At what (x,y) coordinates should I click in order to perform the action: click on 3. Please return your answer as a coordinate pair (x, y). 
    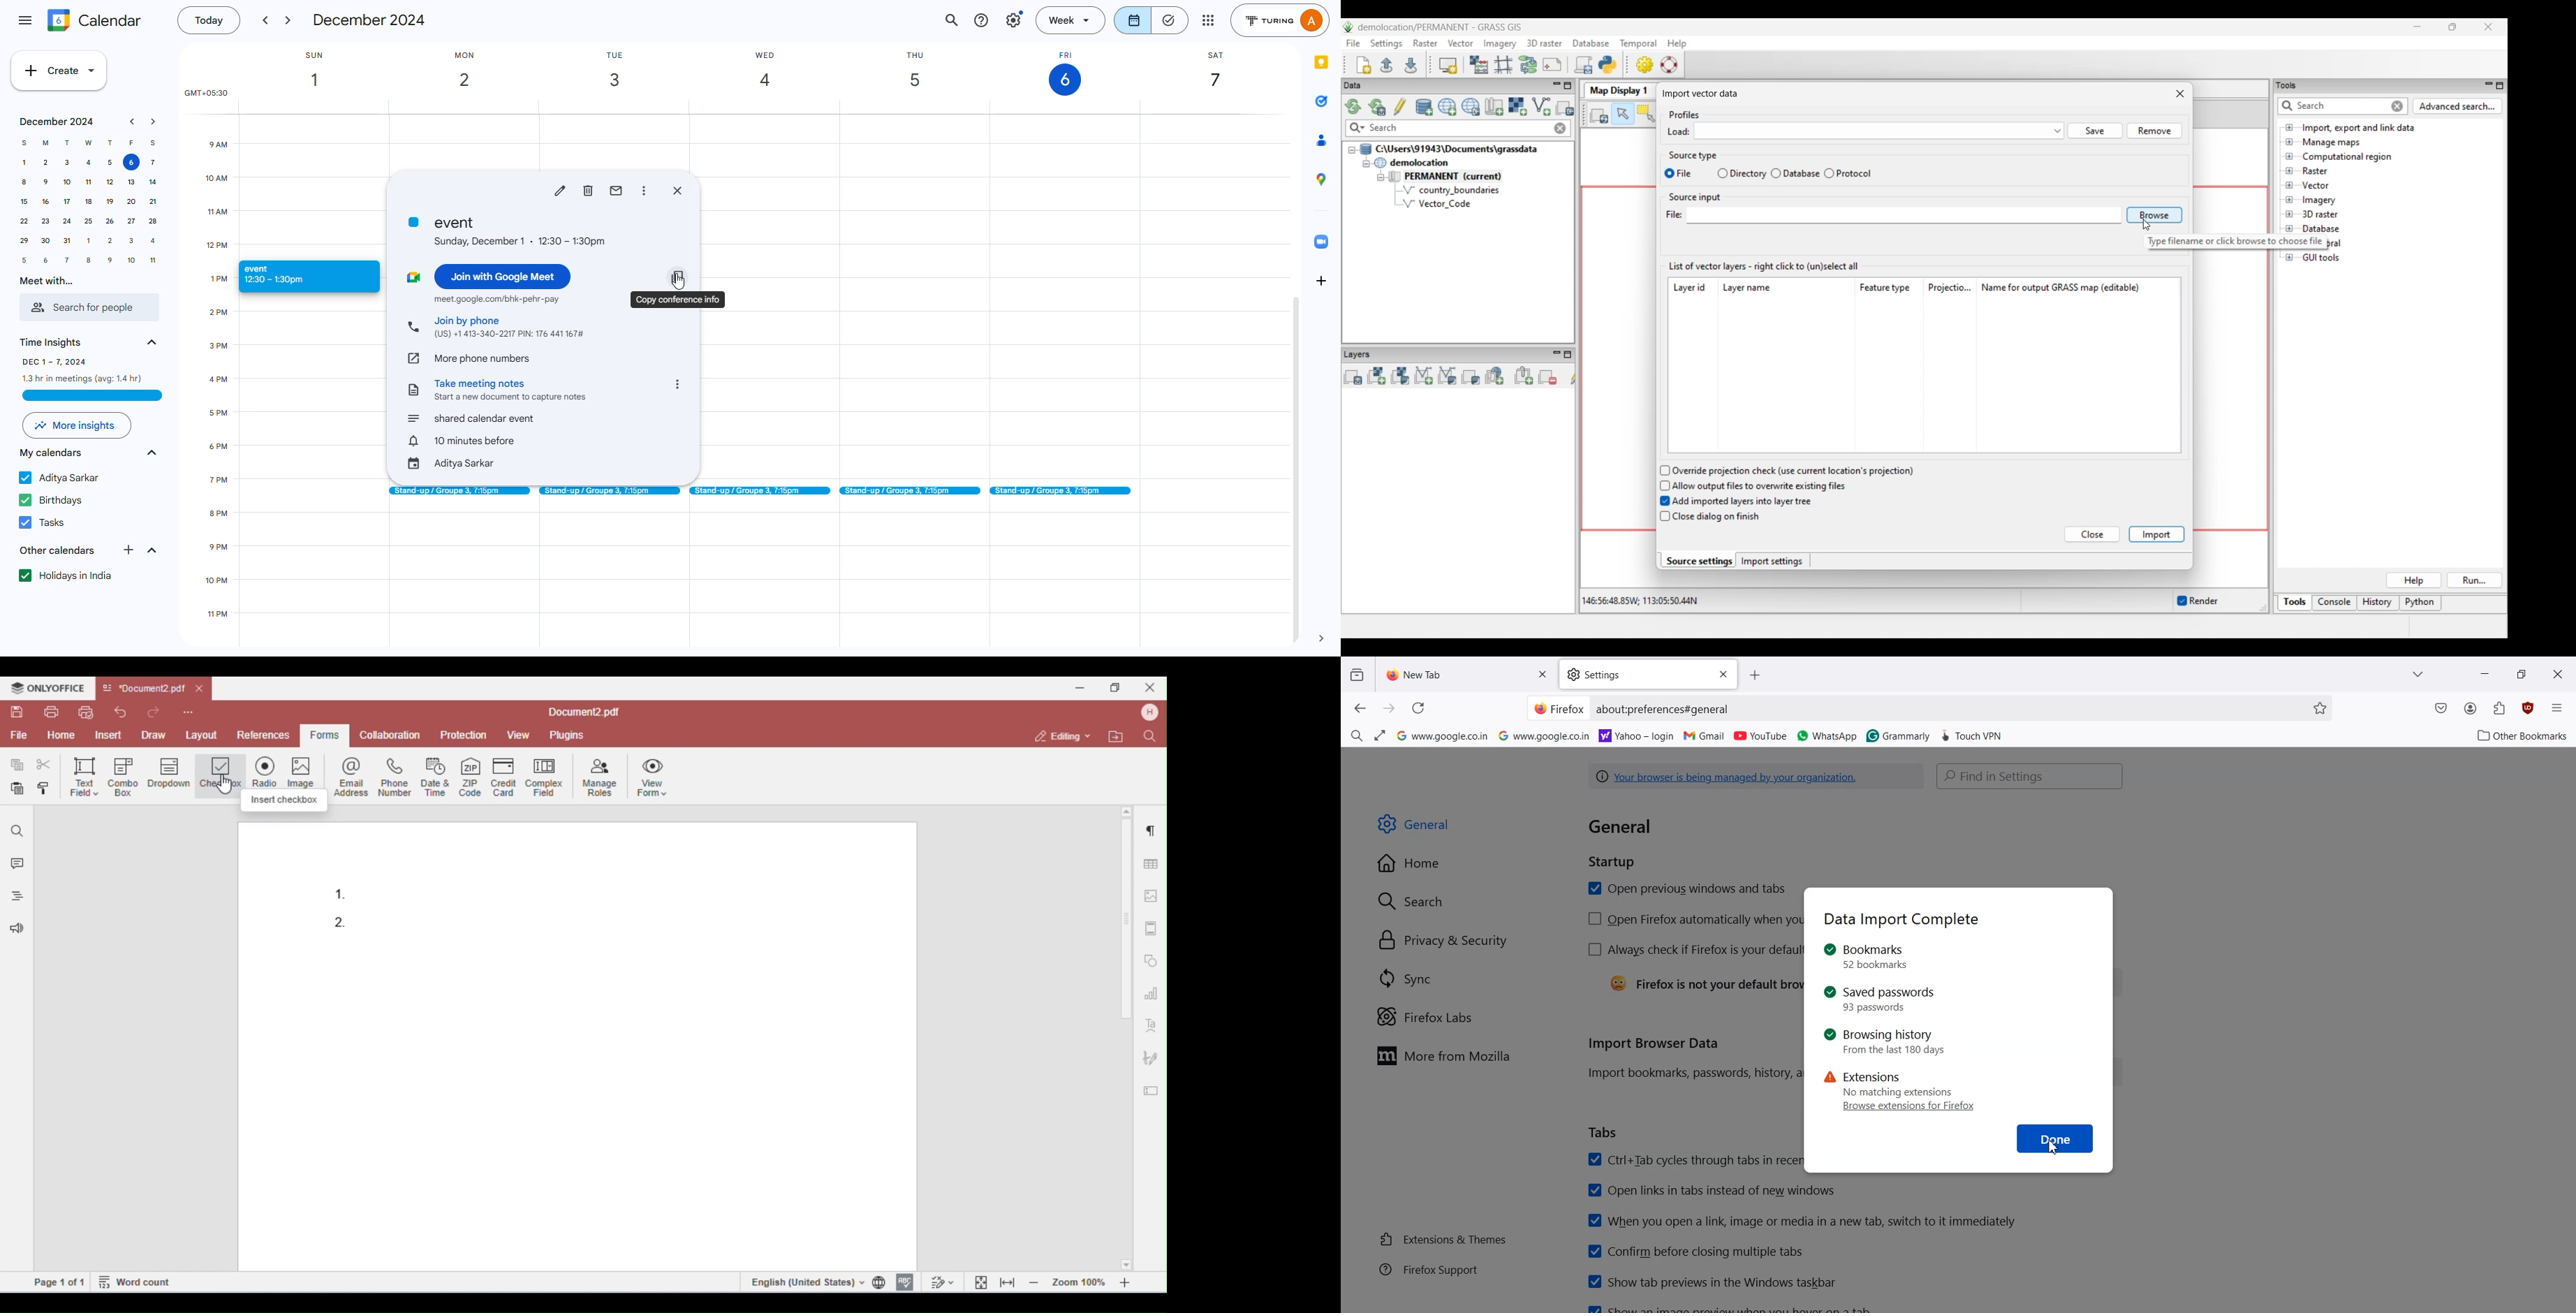
    Looking at the image, I should click on (131, 240).